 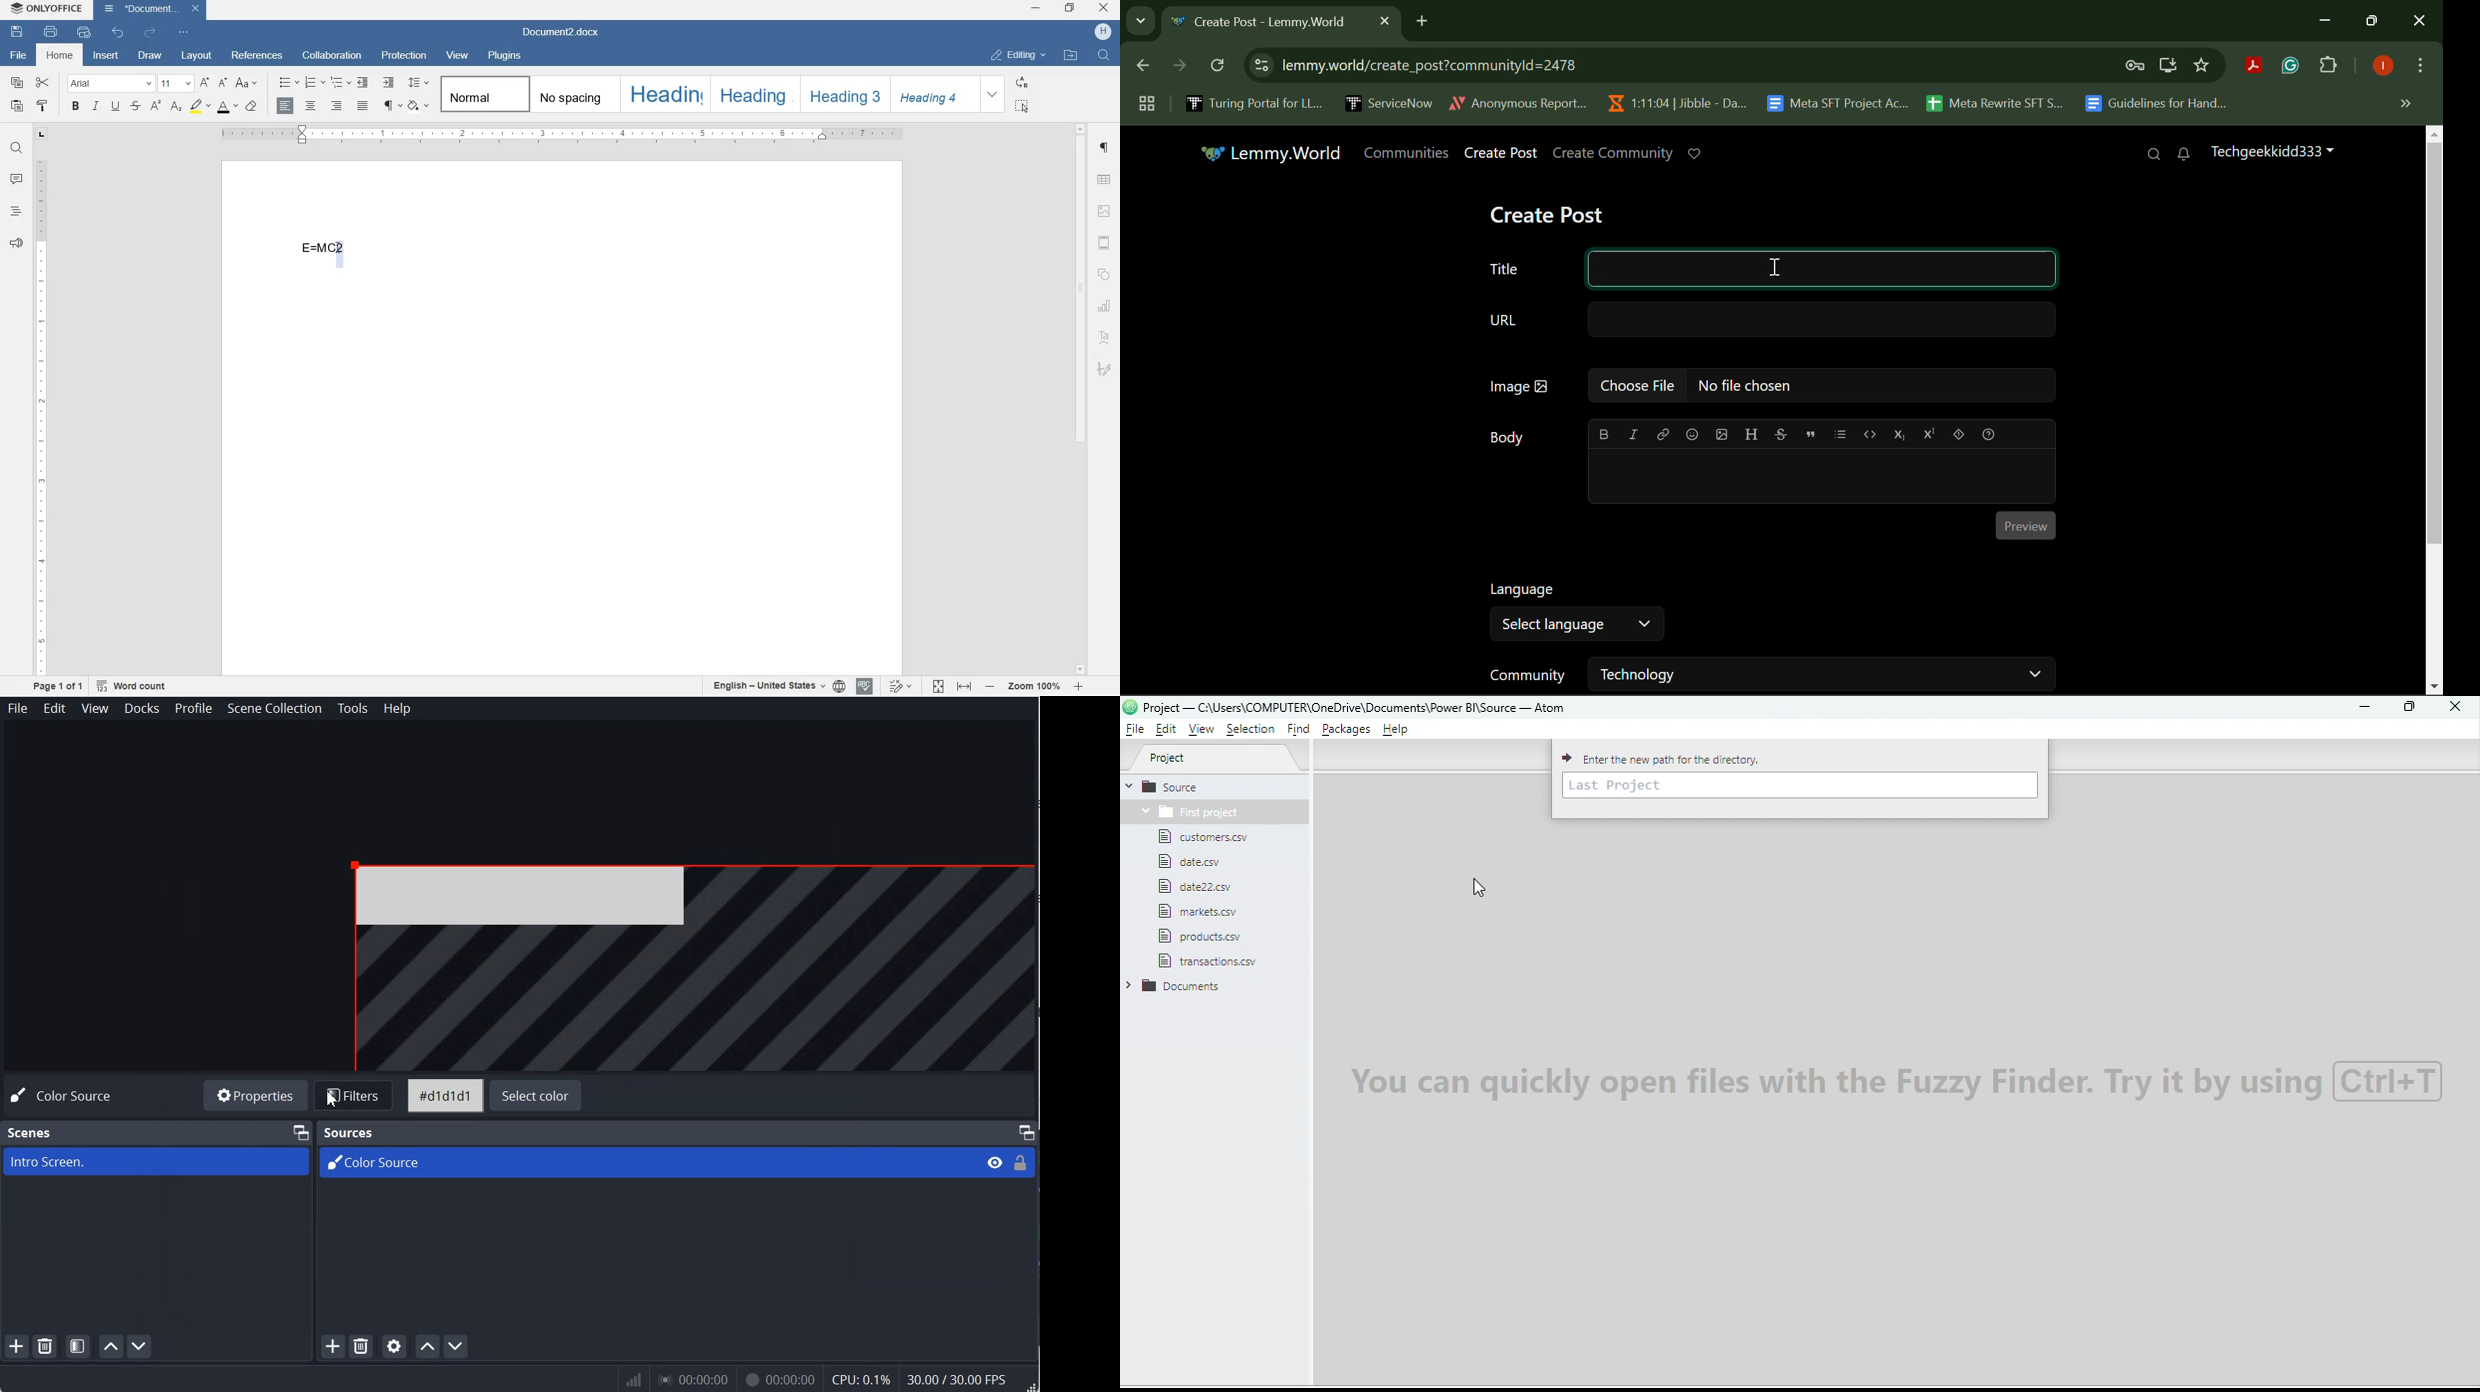 What do you see at coordinates (1764, 266) in the screenshot?
I see `Title Text Box Selected` at bounding box center [1764, 266].